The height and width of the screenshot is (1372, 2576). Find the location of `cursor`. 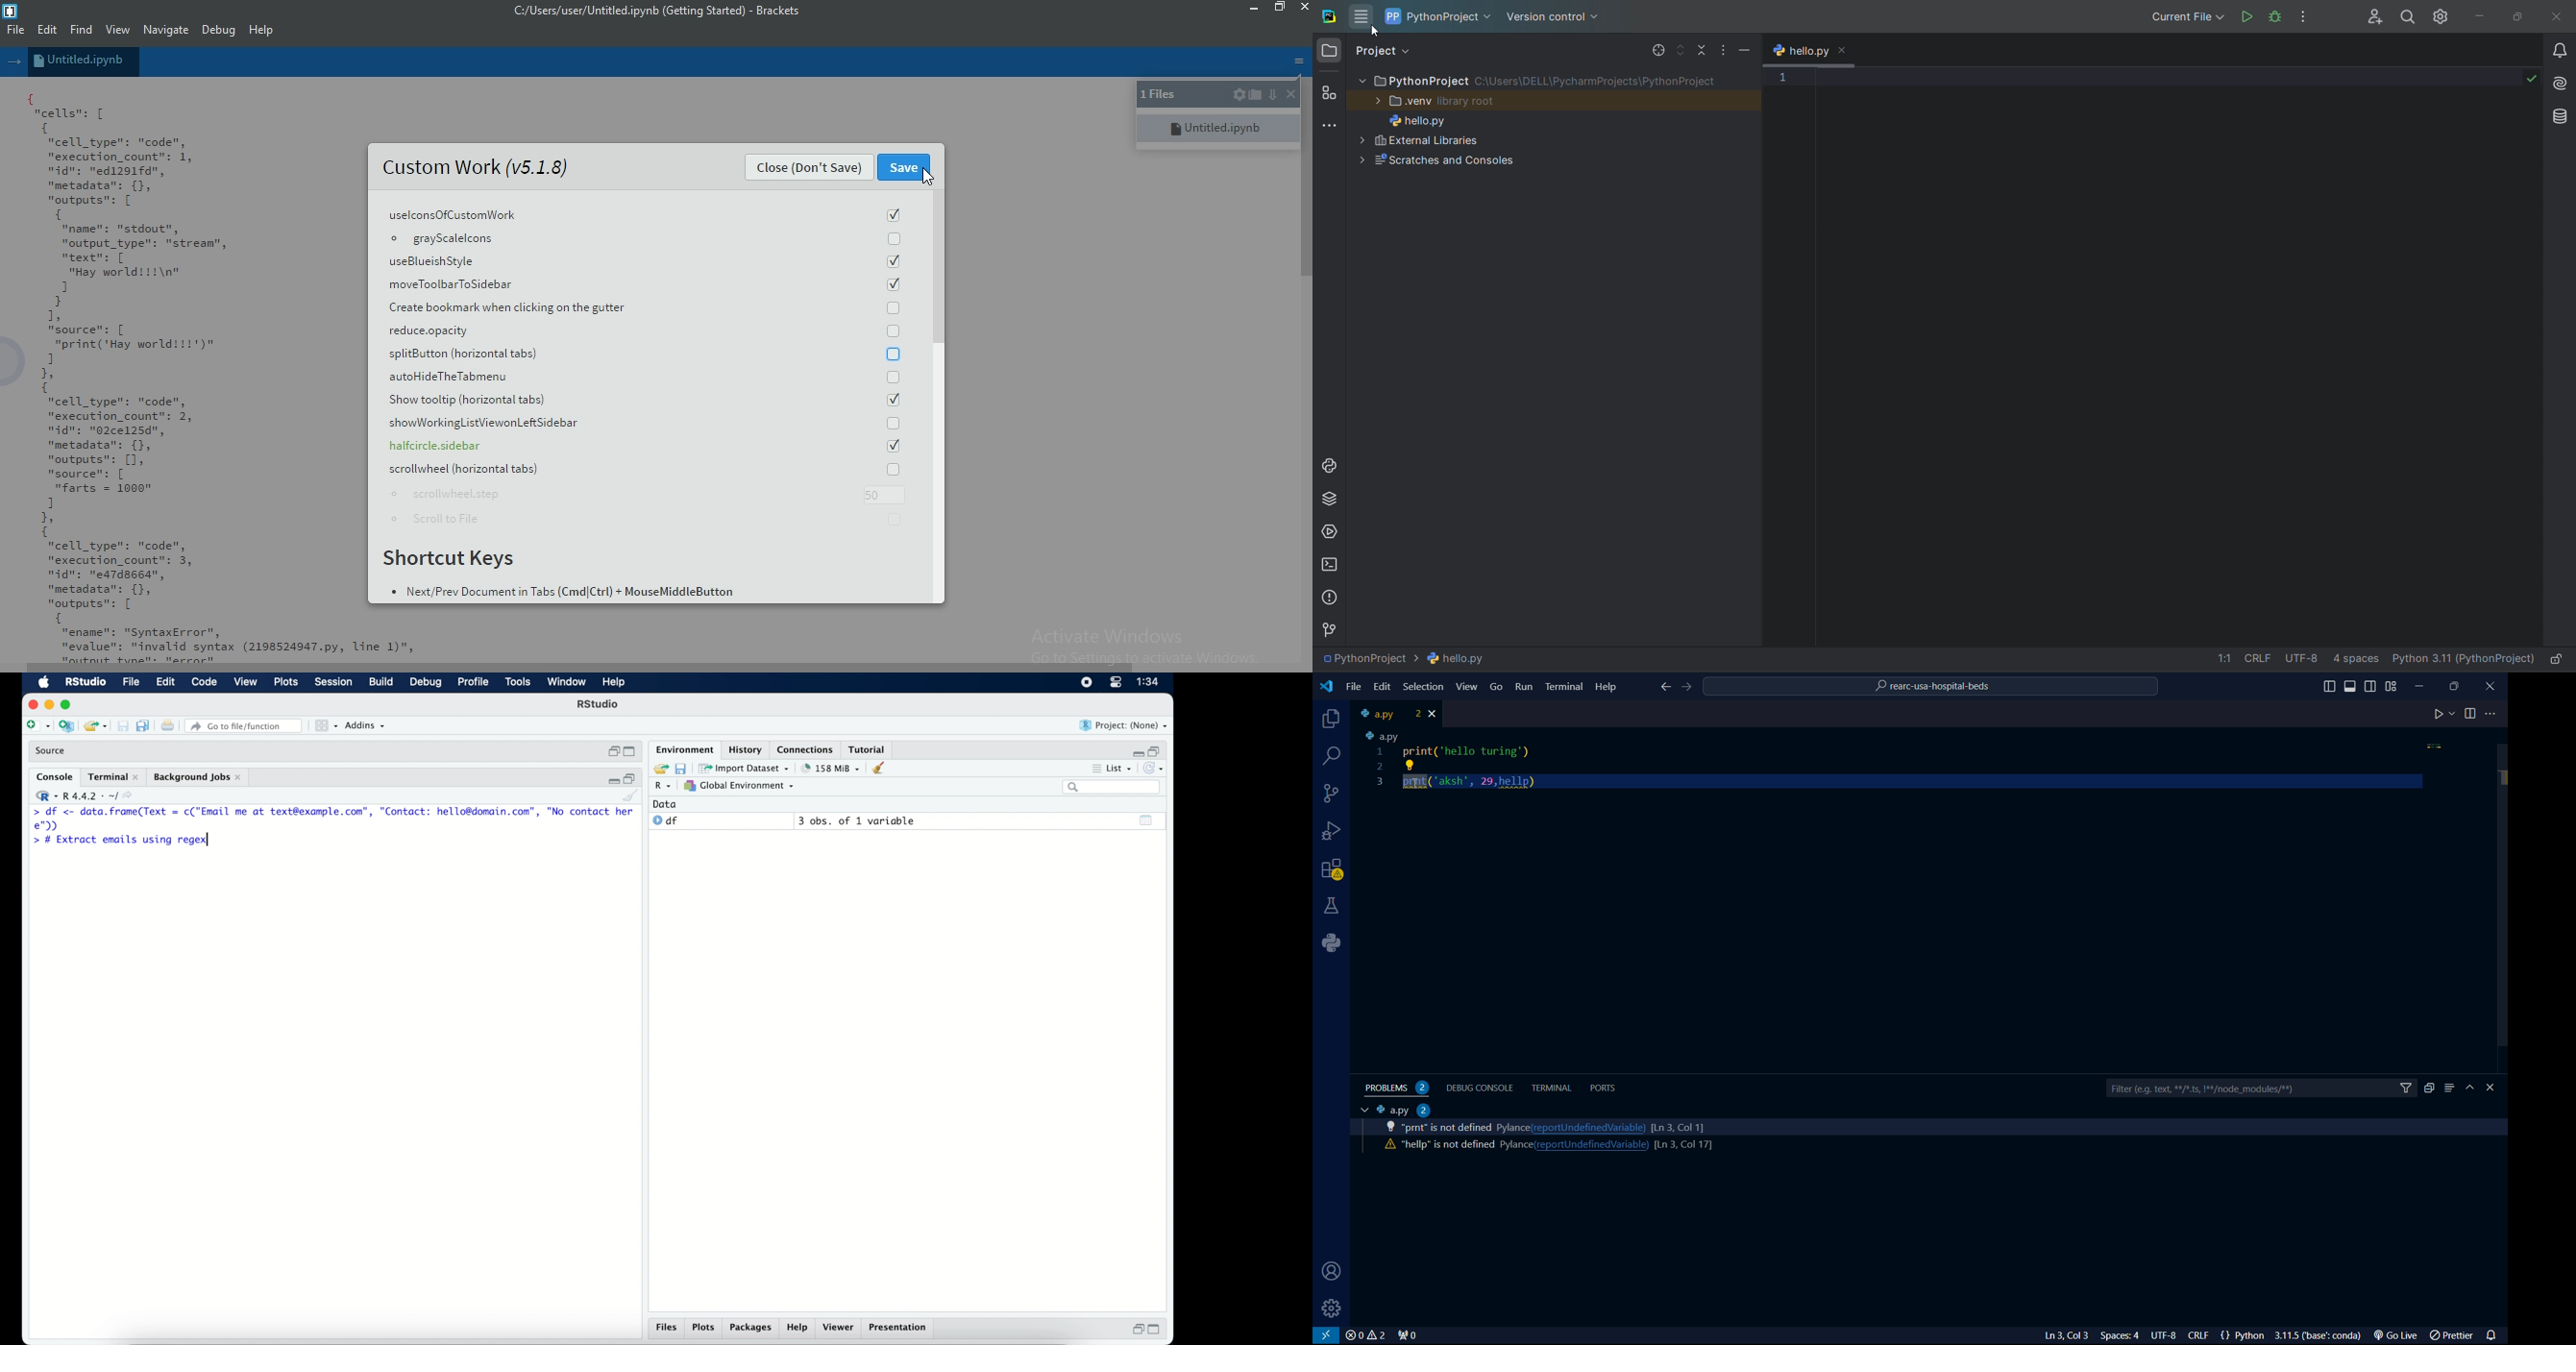

cursor is located at coordinates (1418, 786).